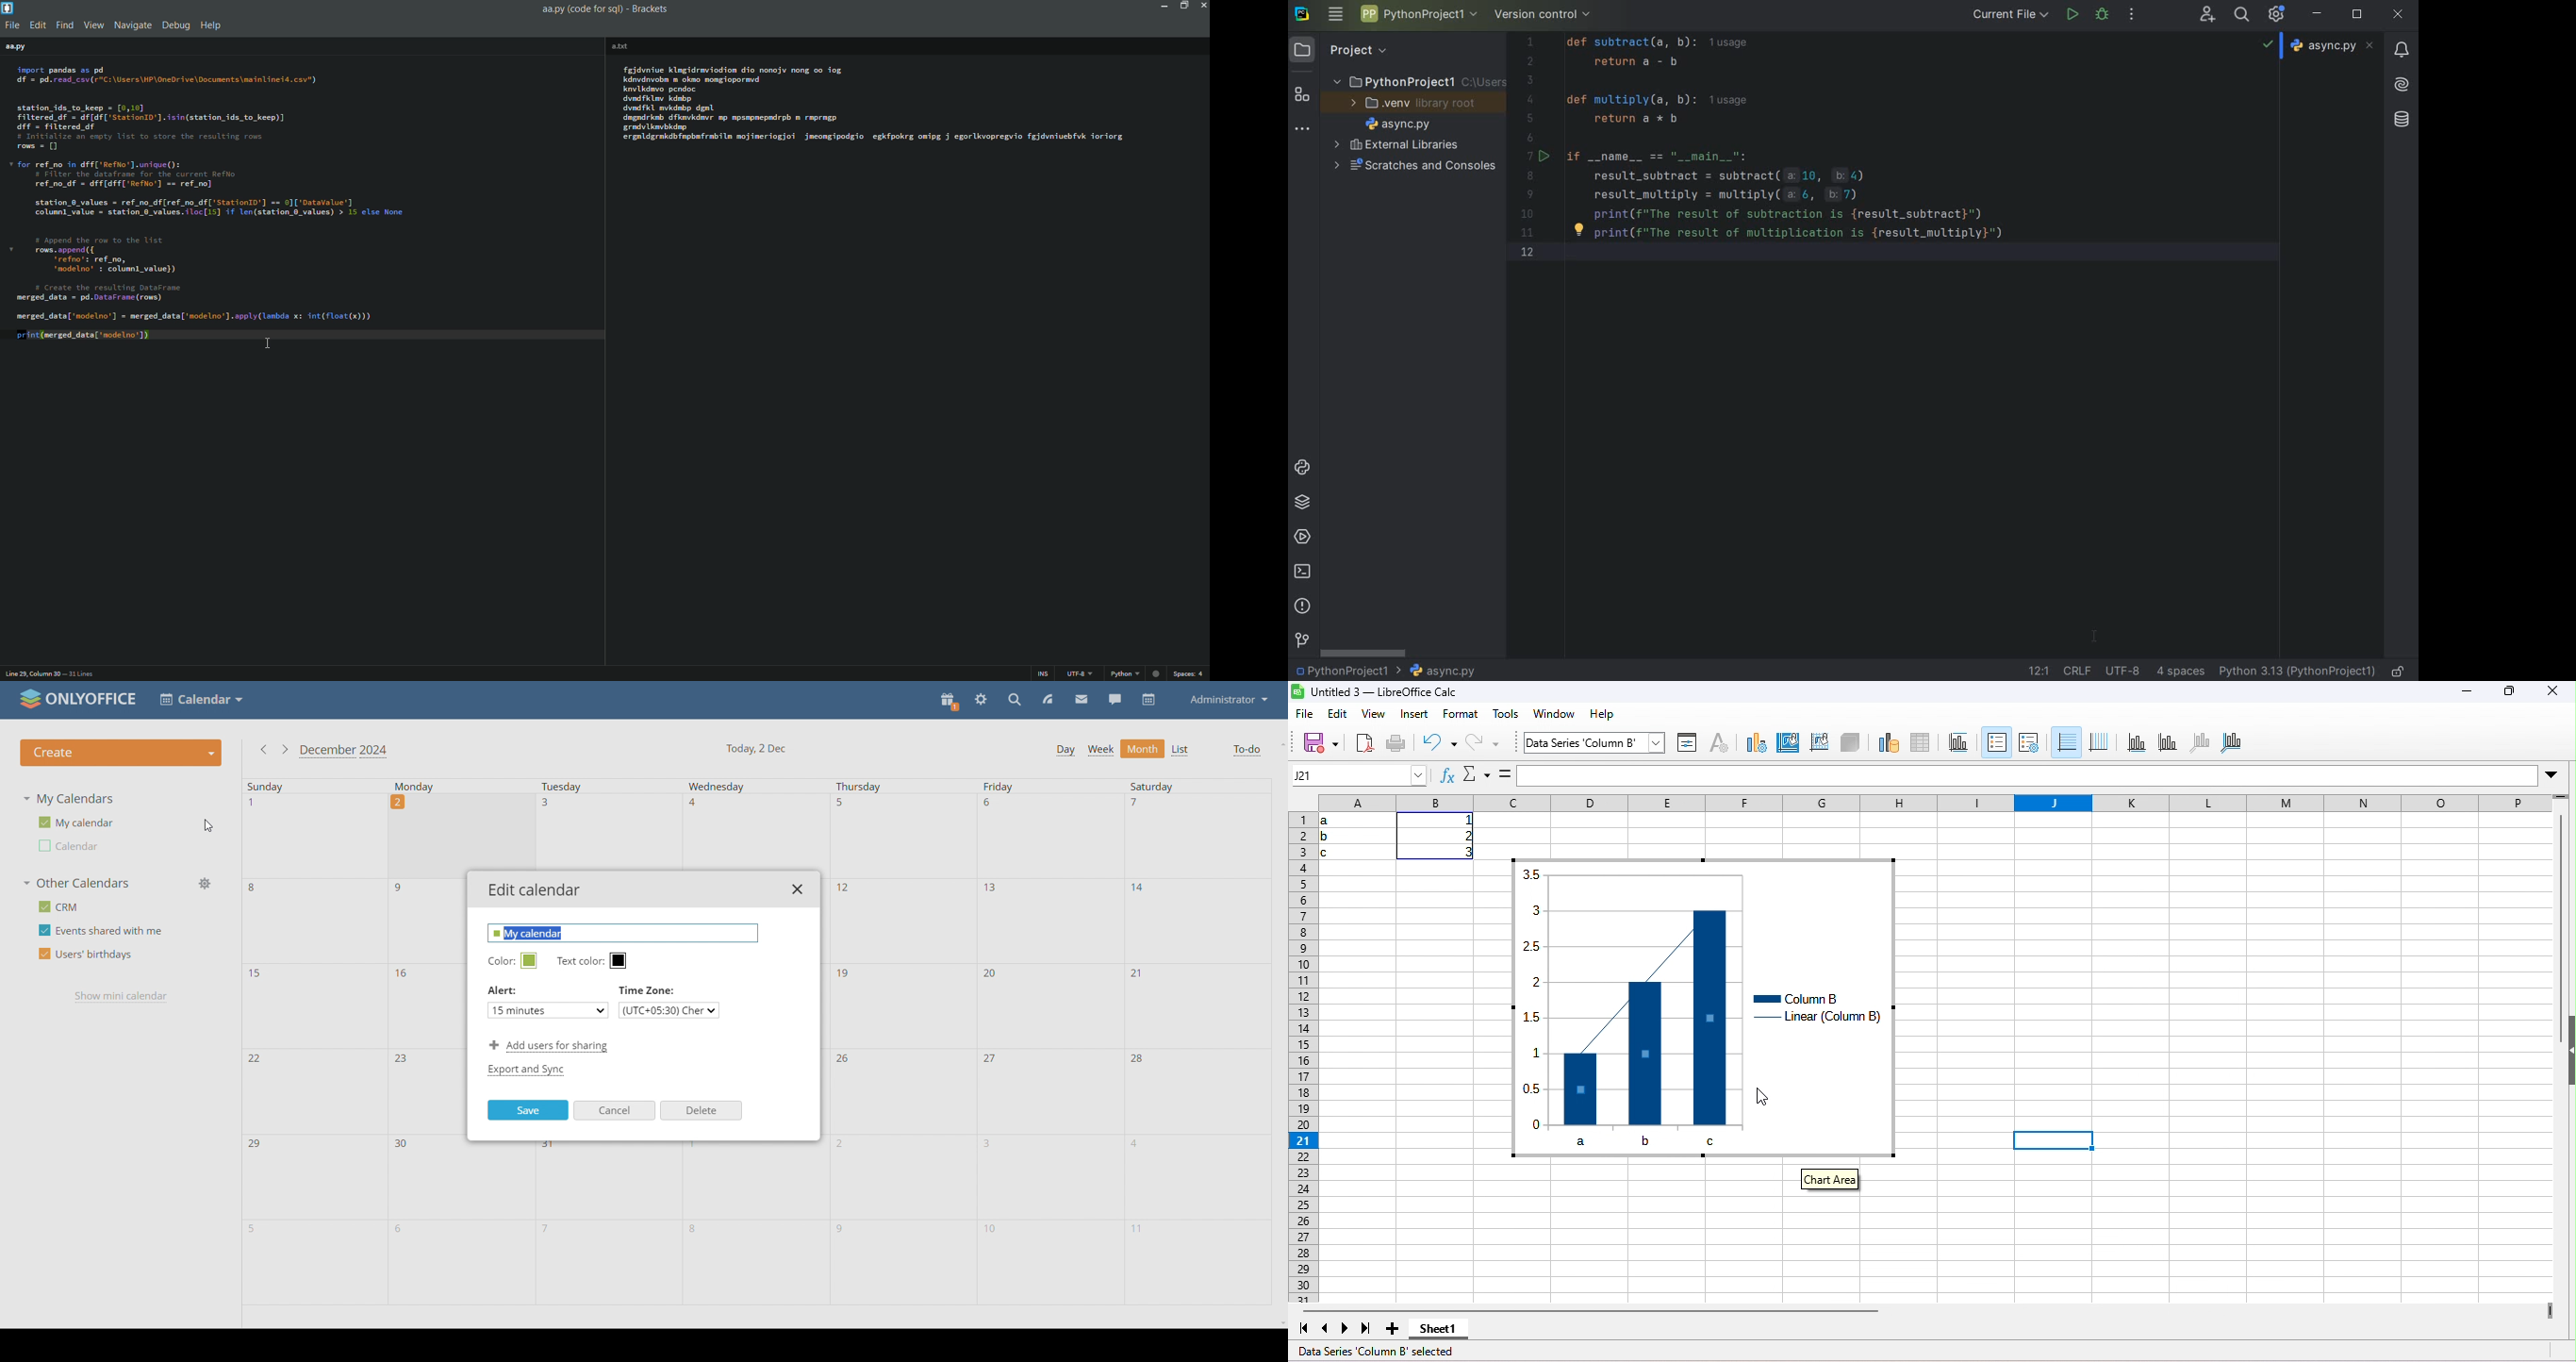  What do you see at coordinates (2100, 742) in the screenshot?
I see `vertical grides` at bounding box center [2100, 742].